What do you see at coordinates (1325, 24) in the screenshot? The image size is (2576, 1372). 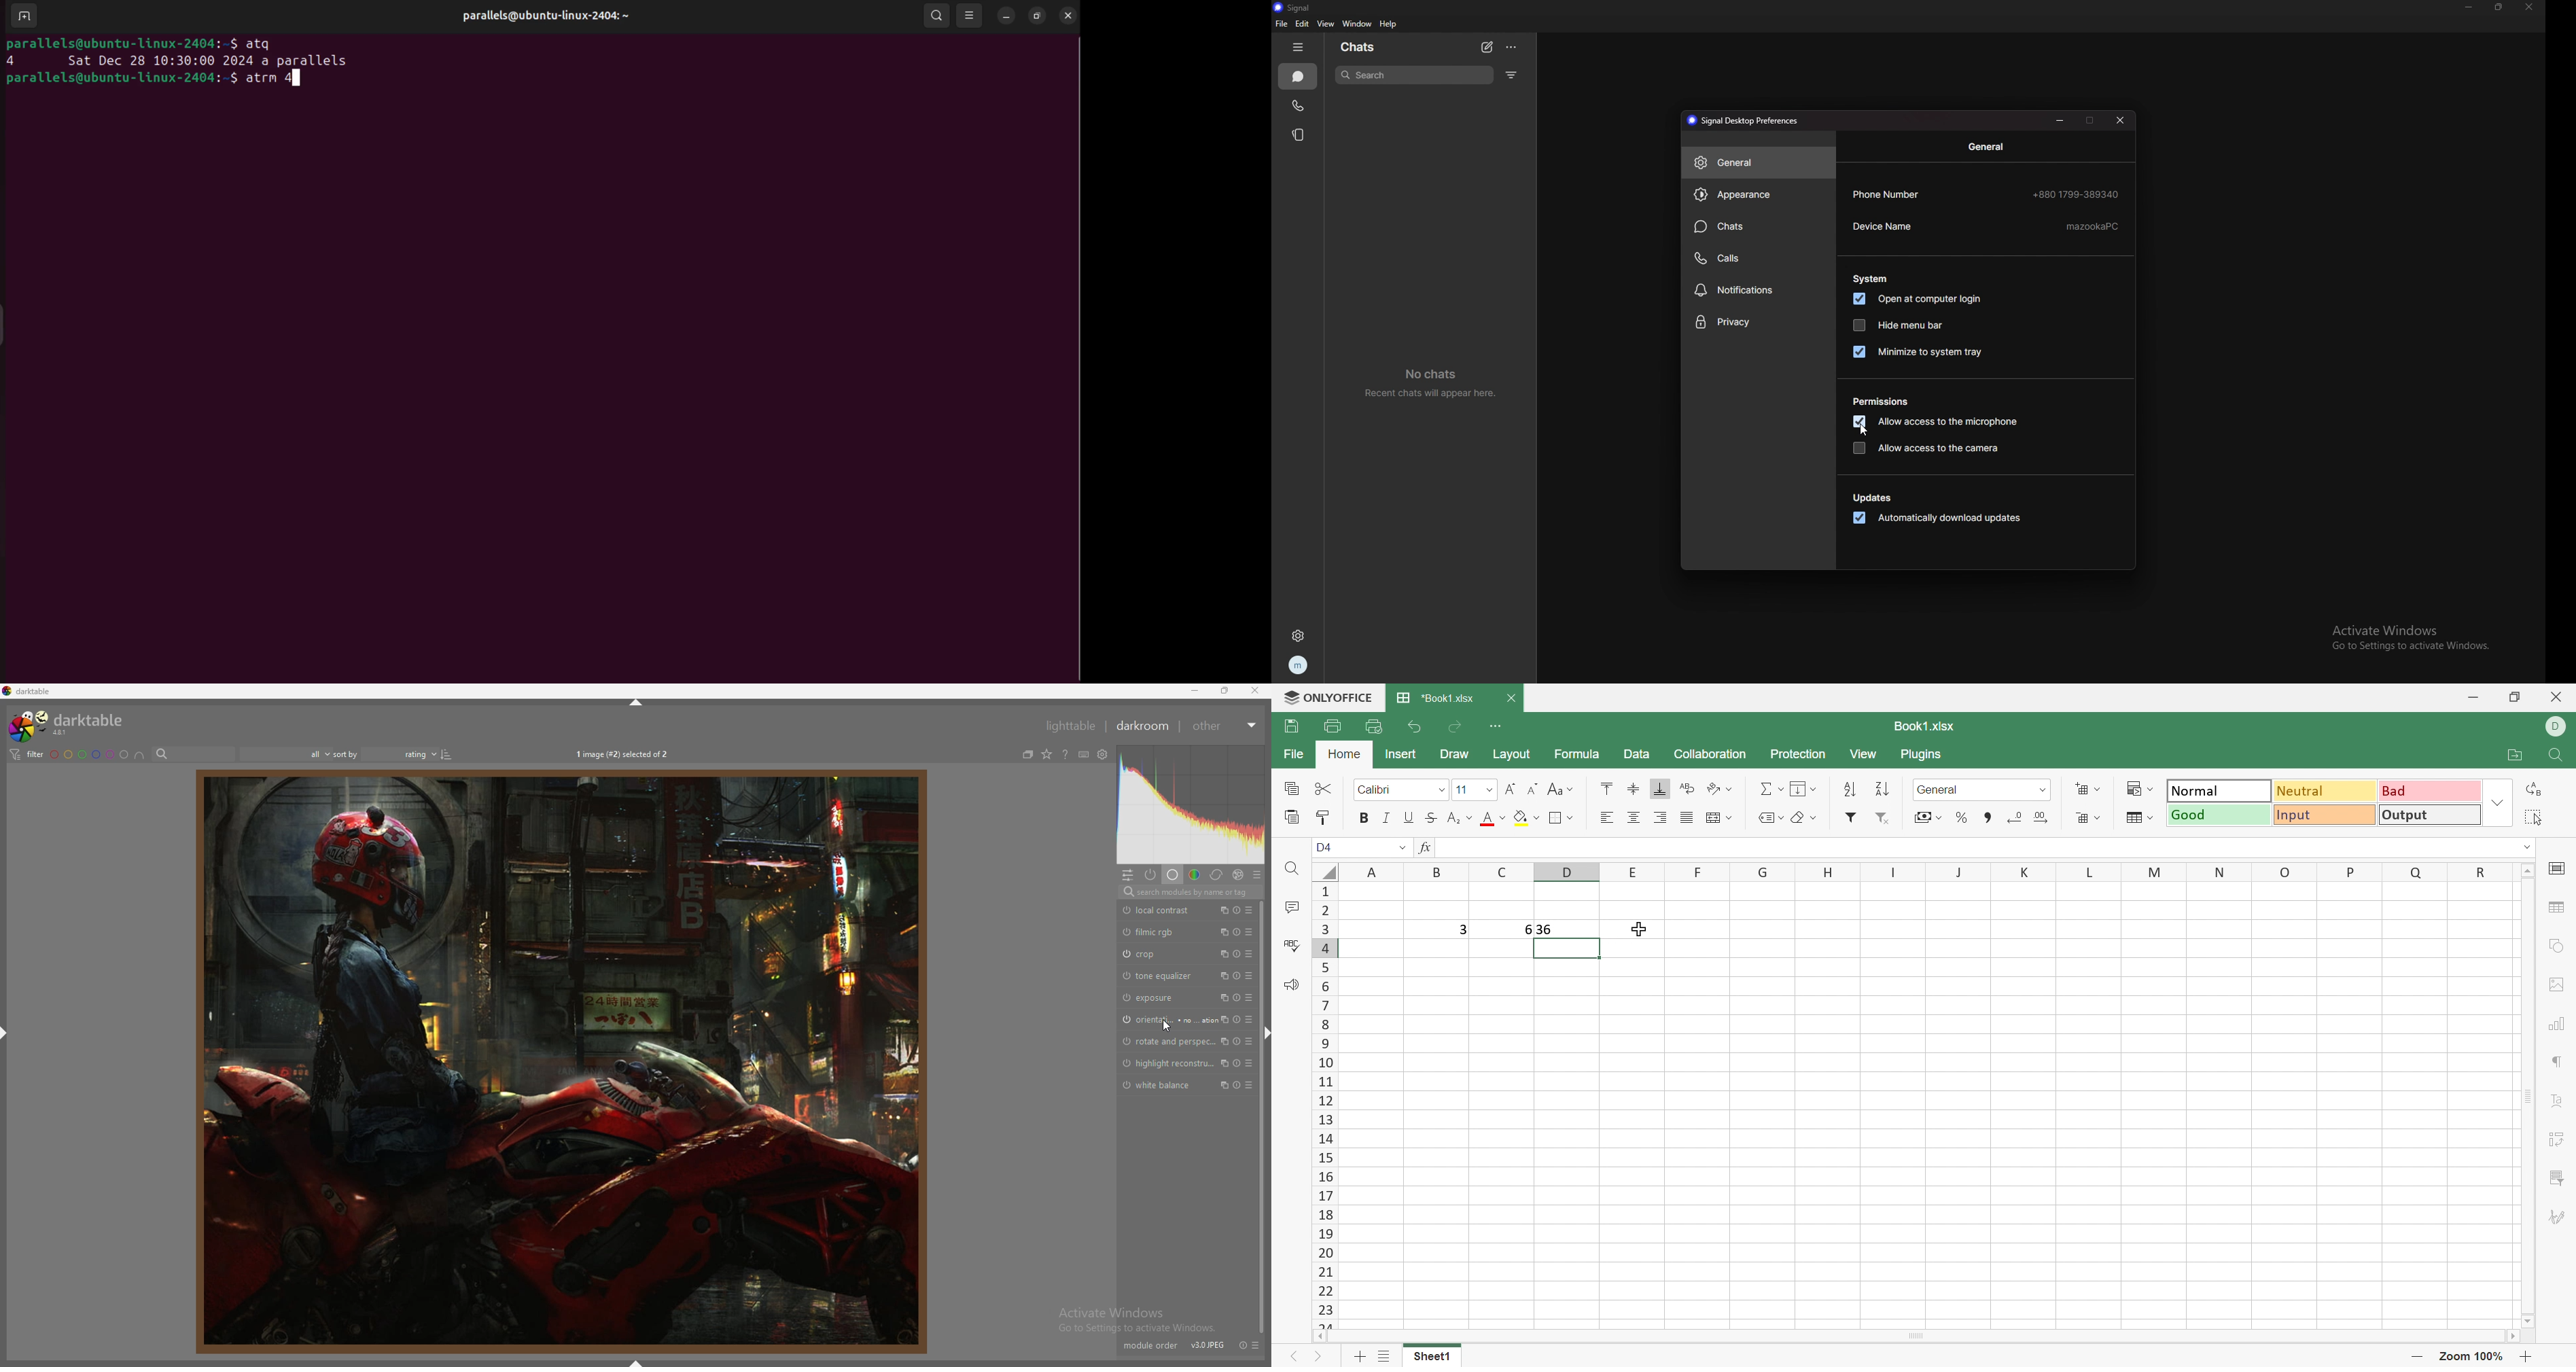 I see `view` at bounding box center [1325, 24].